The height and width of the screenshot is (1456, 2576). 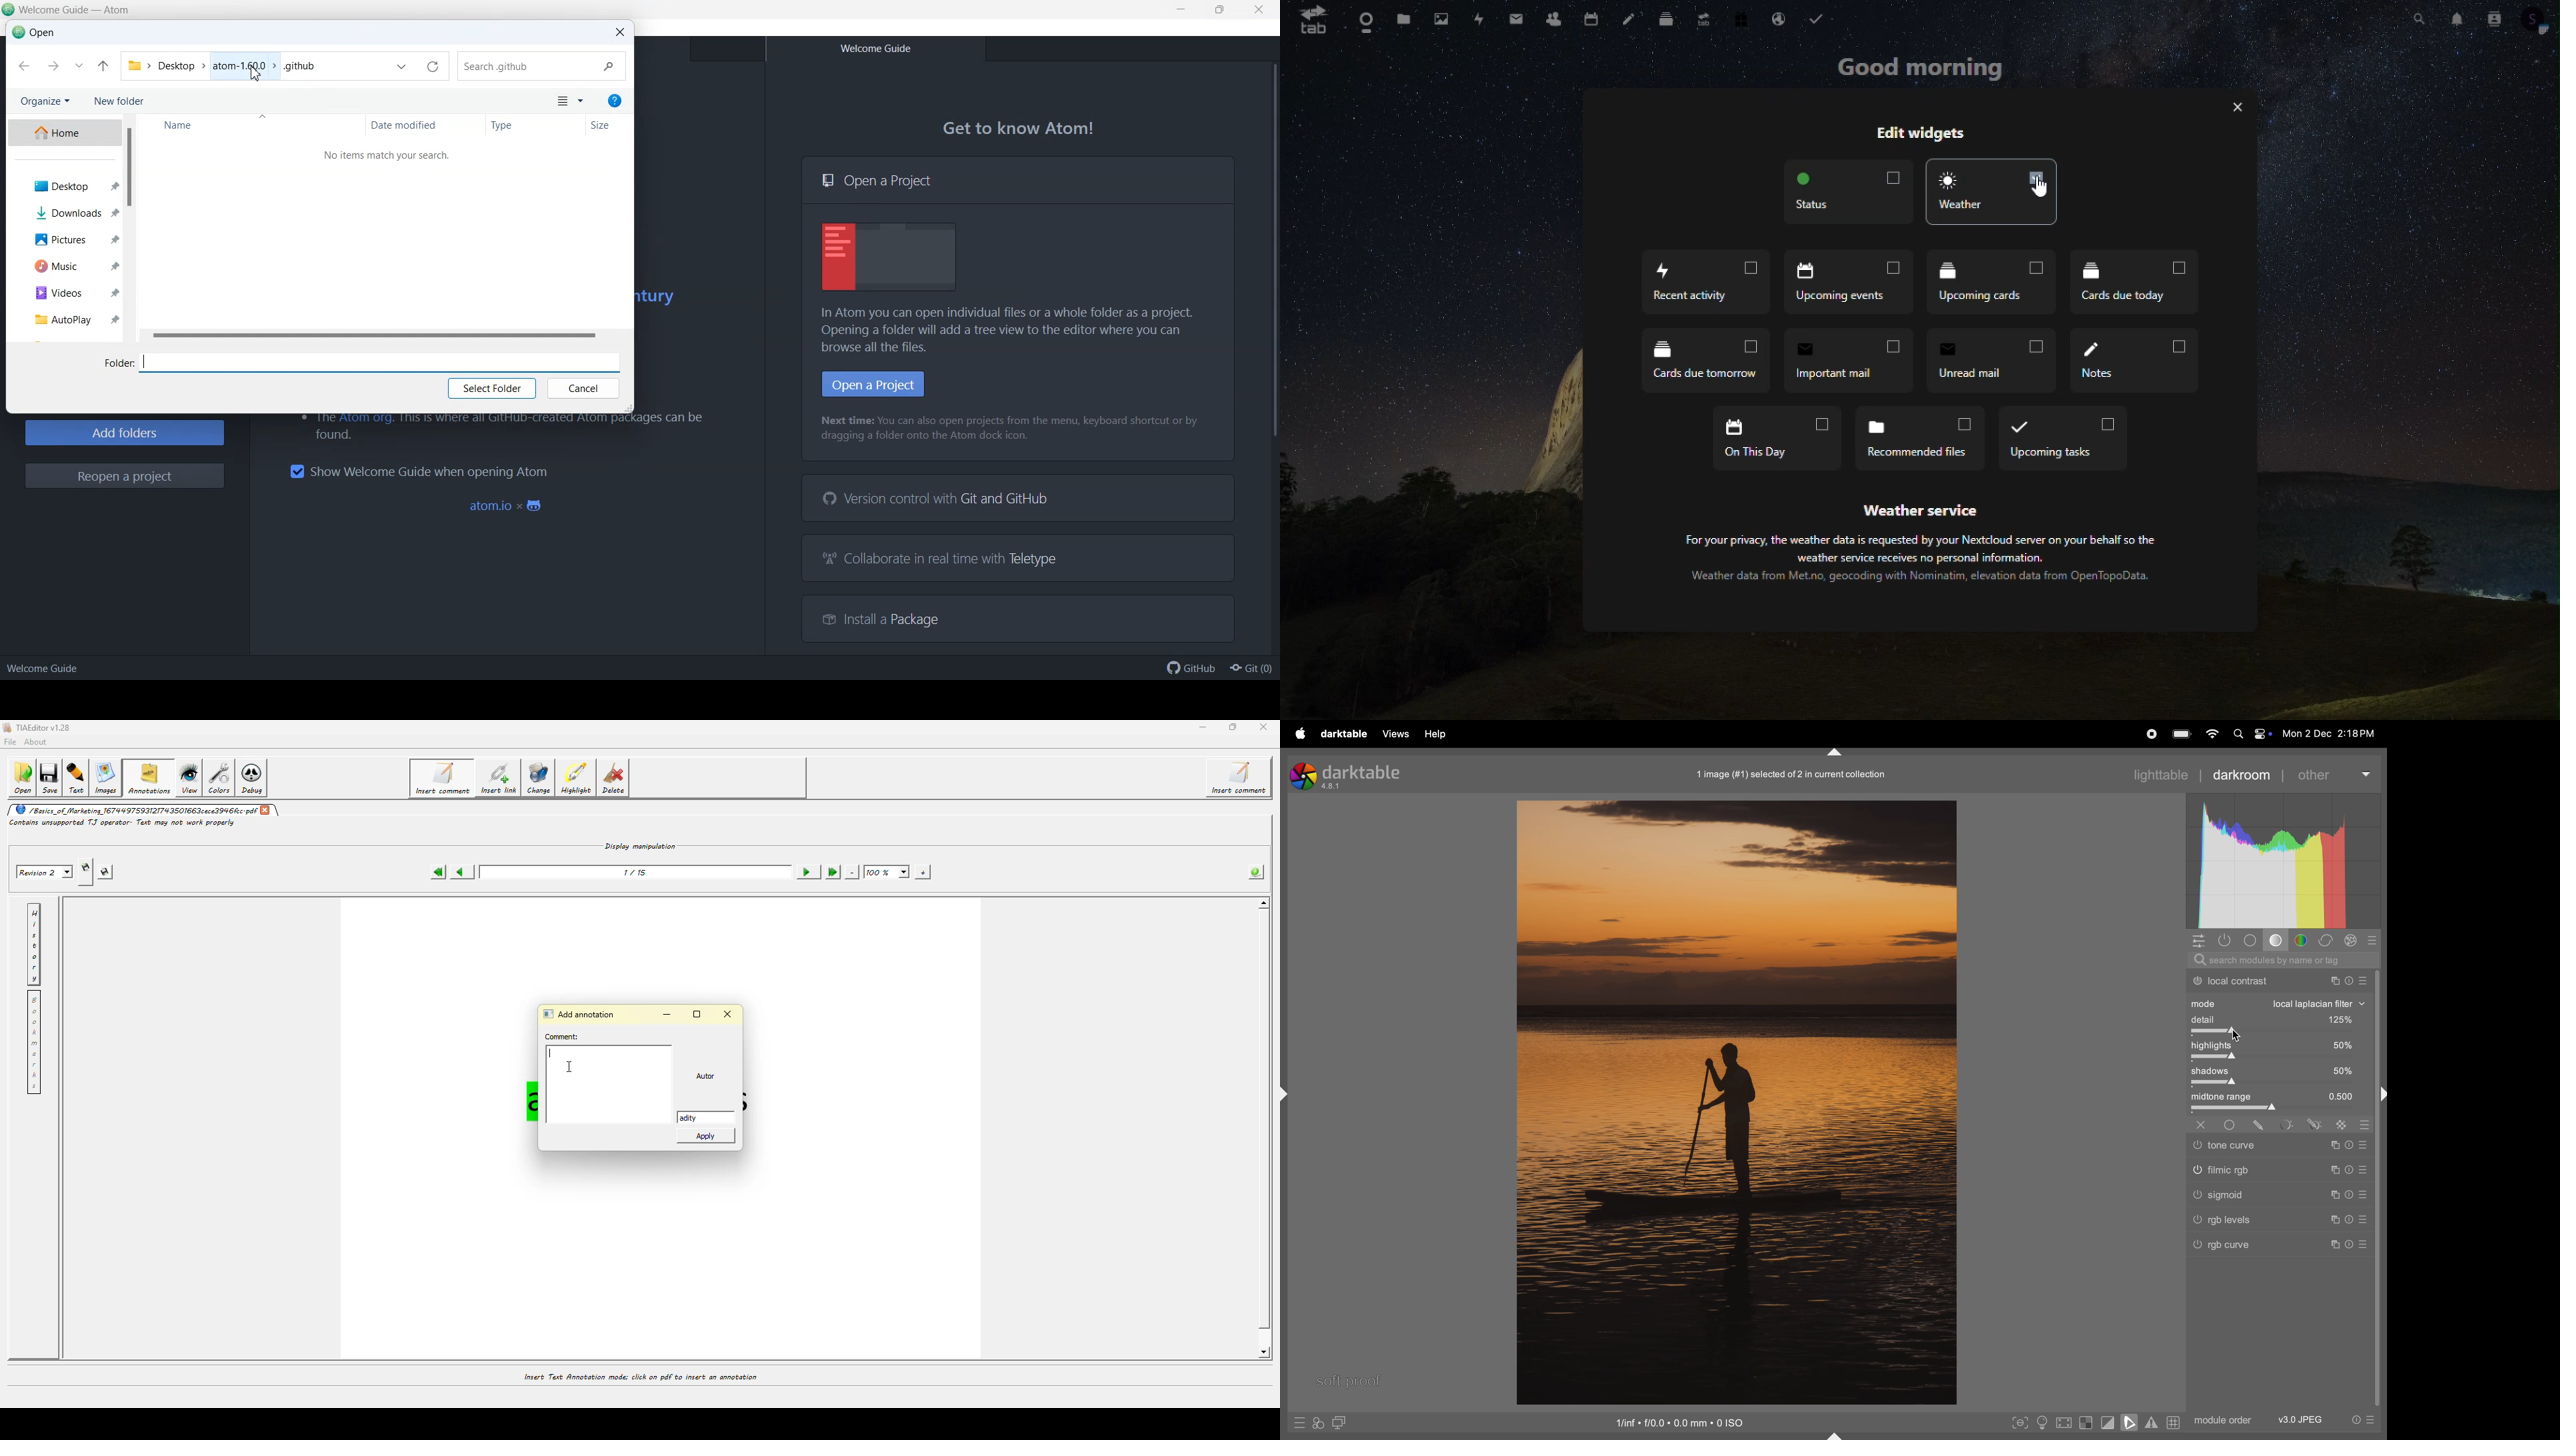 What do you see at coordinates (2363, 1246) in the screenshot?
I see `` at bounding box center [2363, 1246].